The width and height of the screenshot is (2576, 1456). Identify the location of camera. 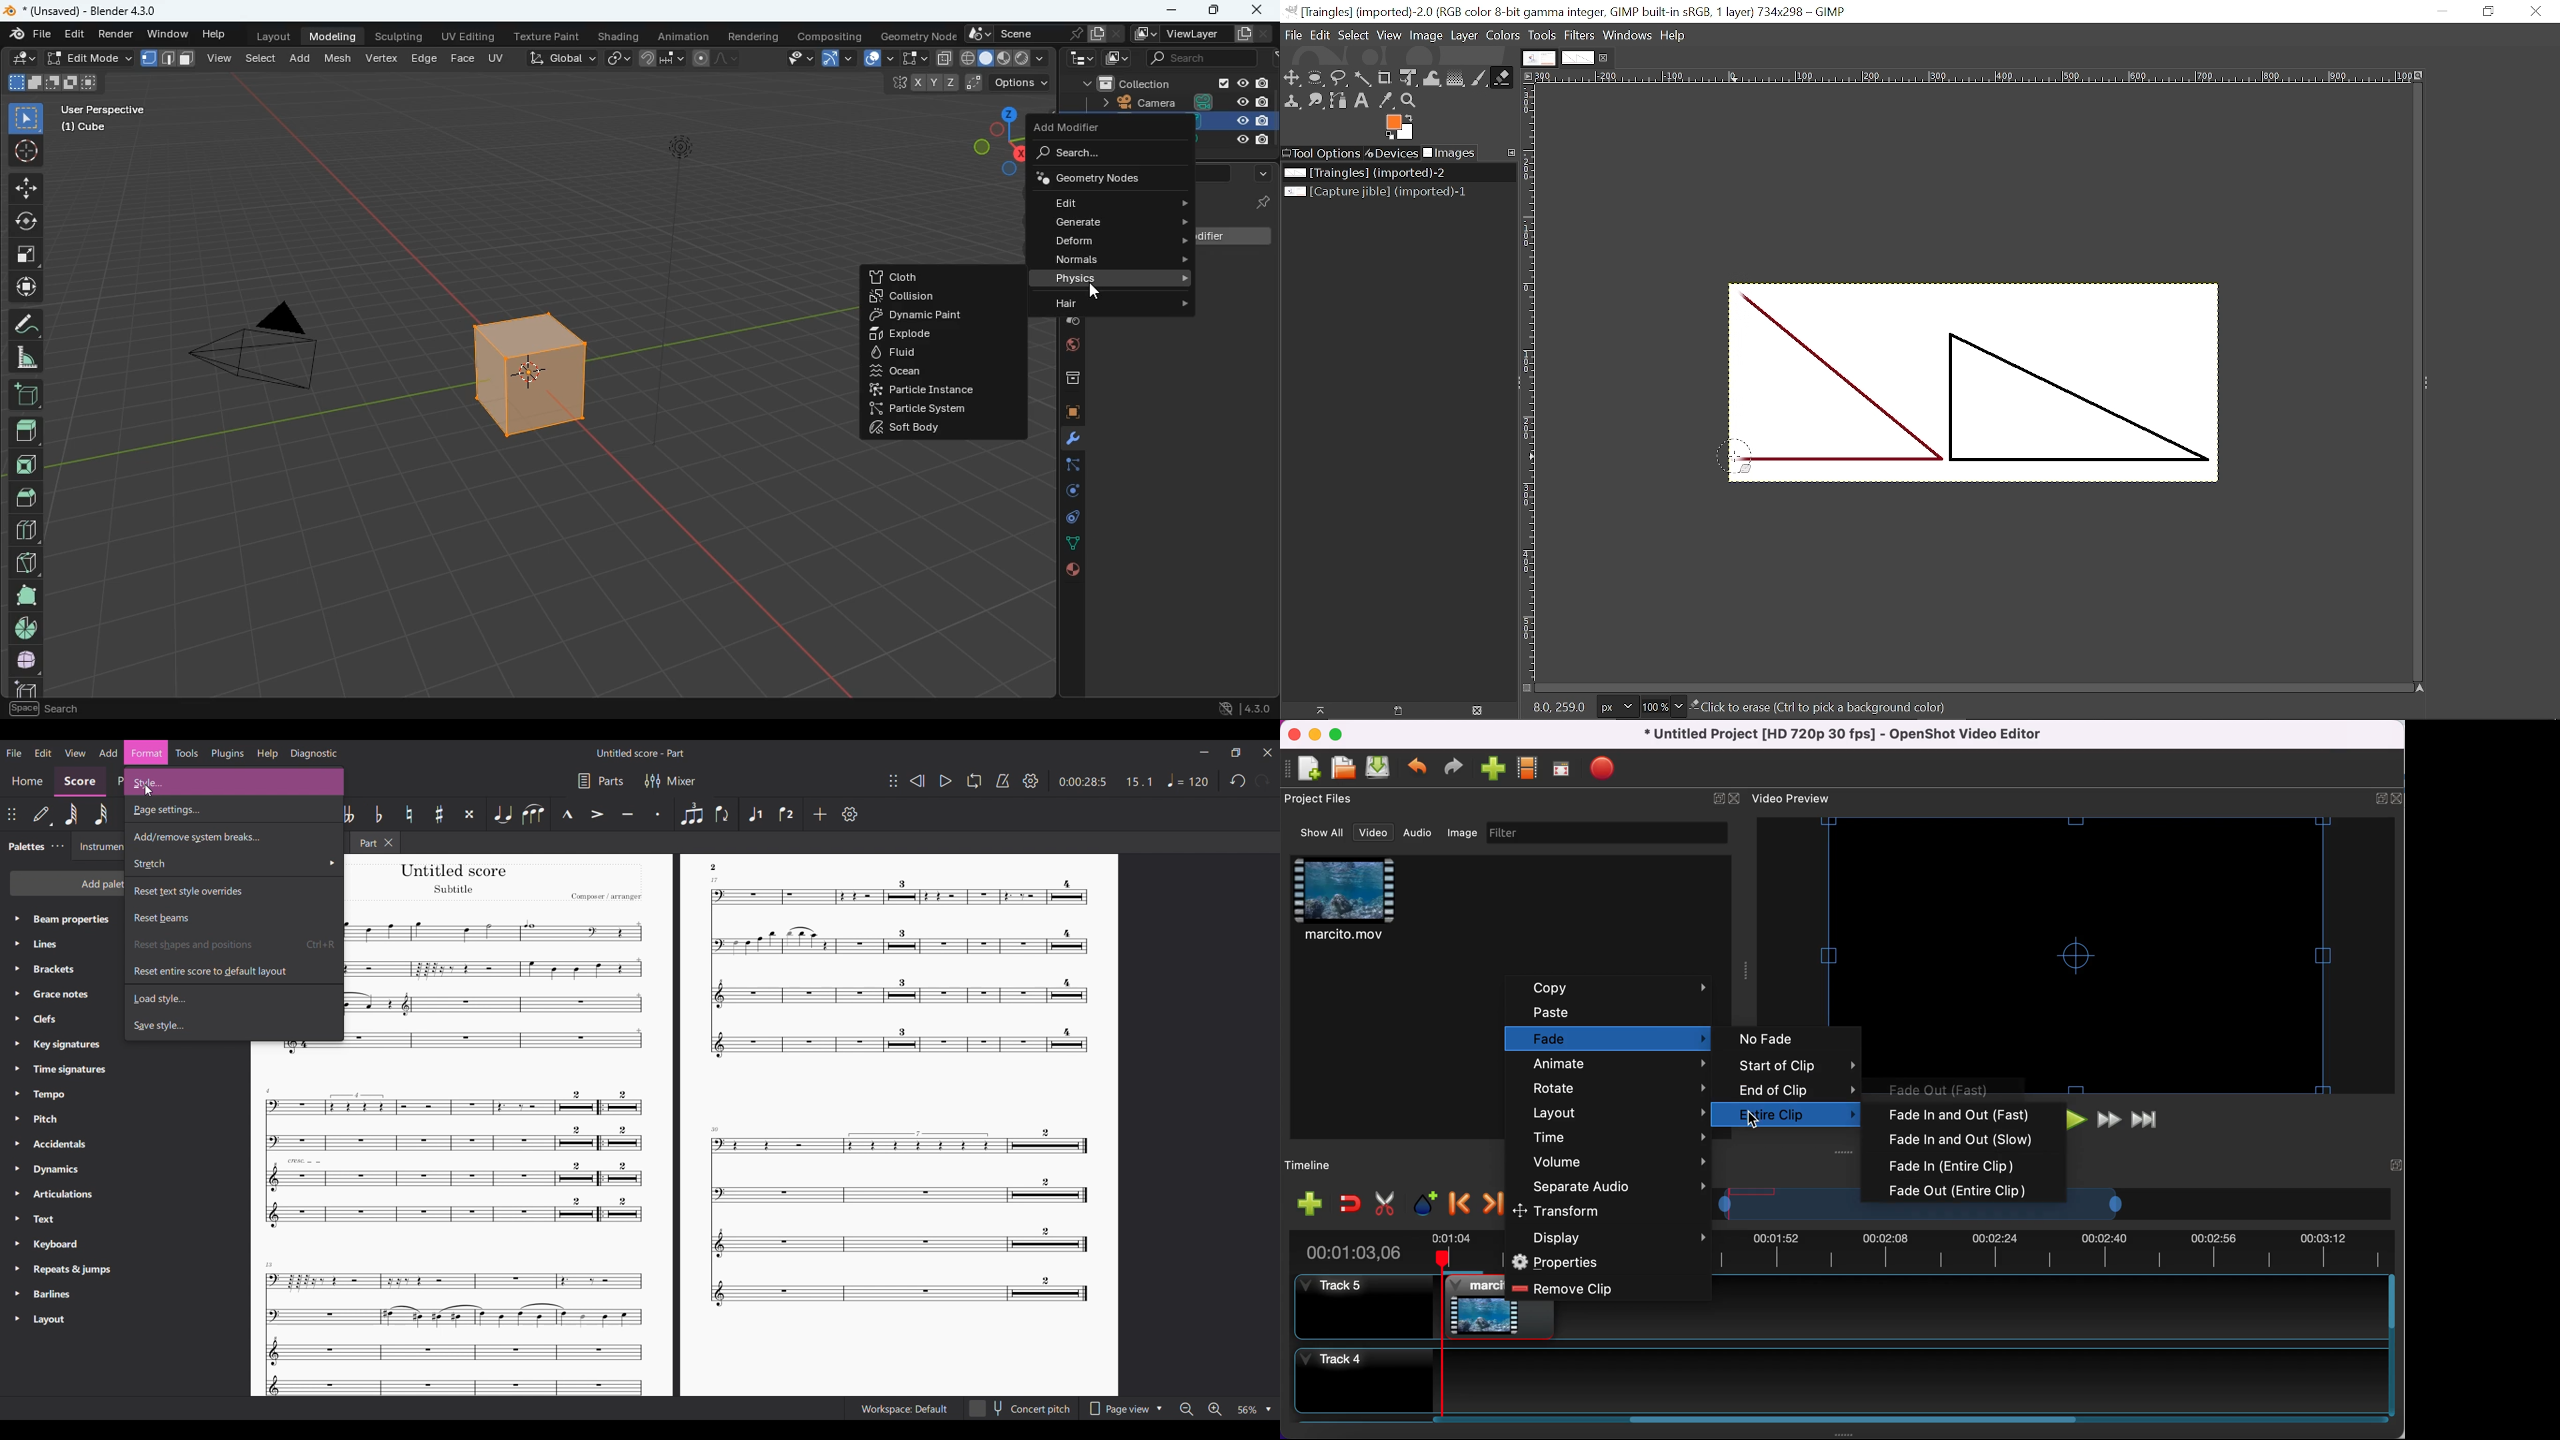
(1179, 103).